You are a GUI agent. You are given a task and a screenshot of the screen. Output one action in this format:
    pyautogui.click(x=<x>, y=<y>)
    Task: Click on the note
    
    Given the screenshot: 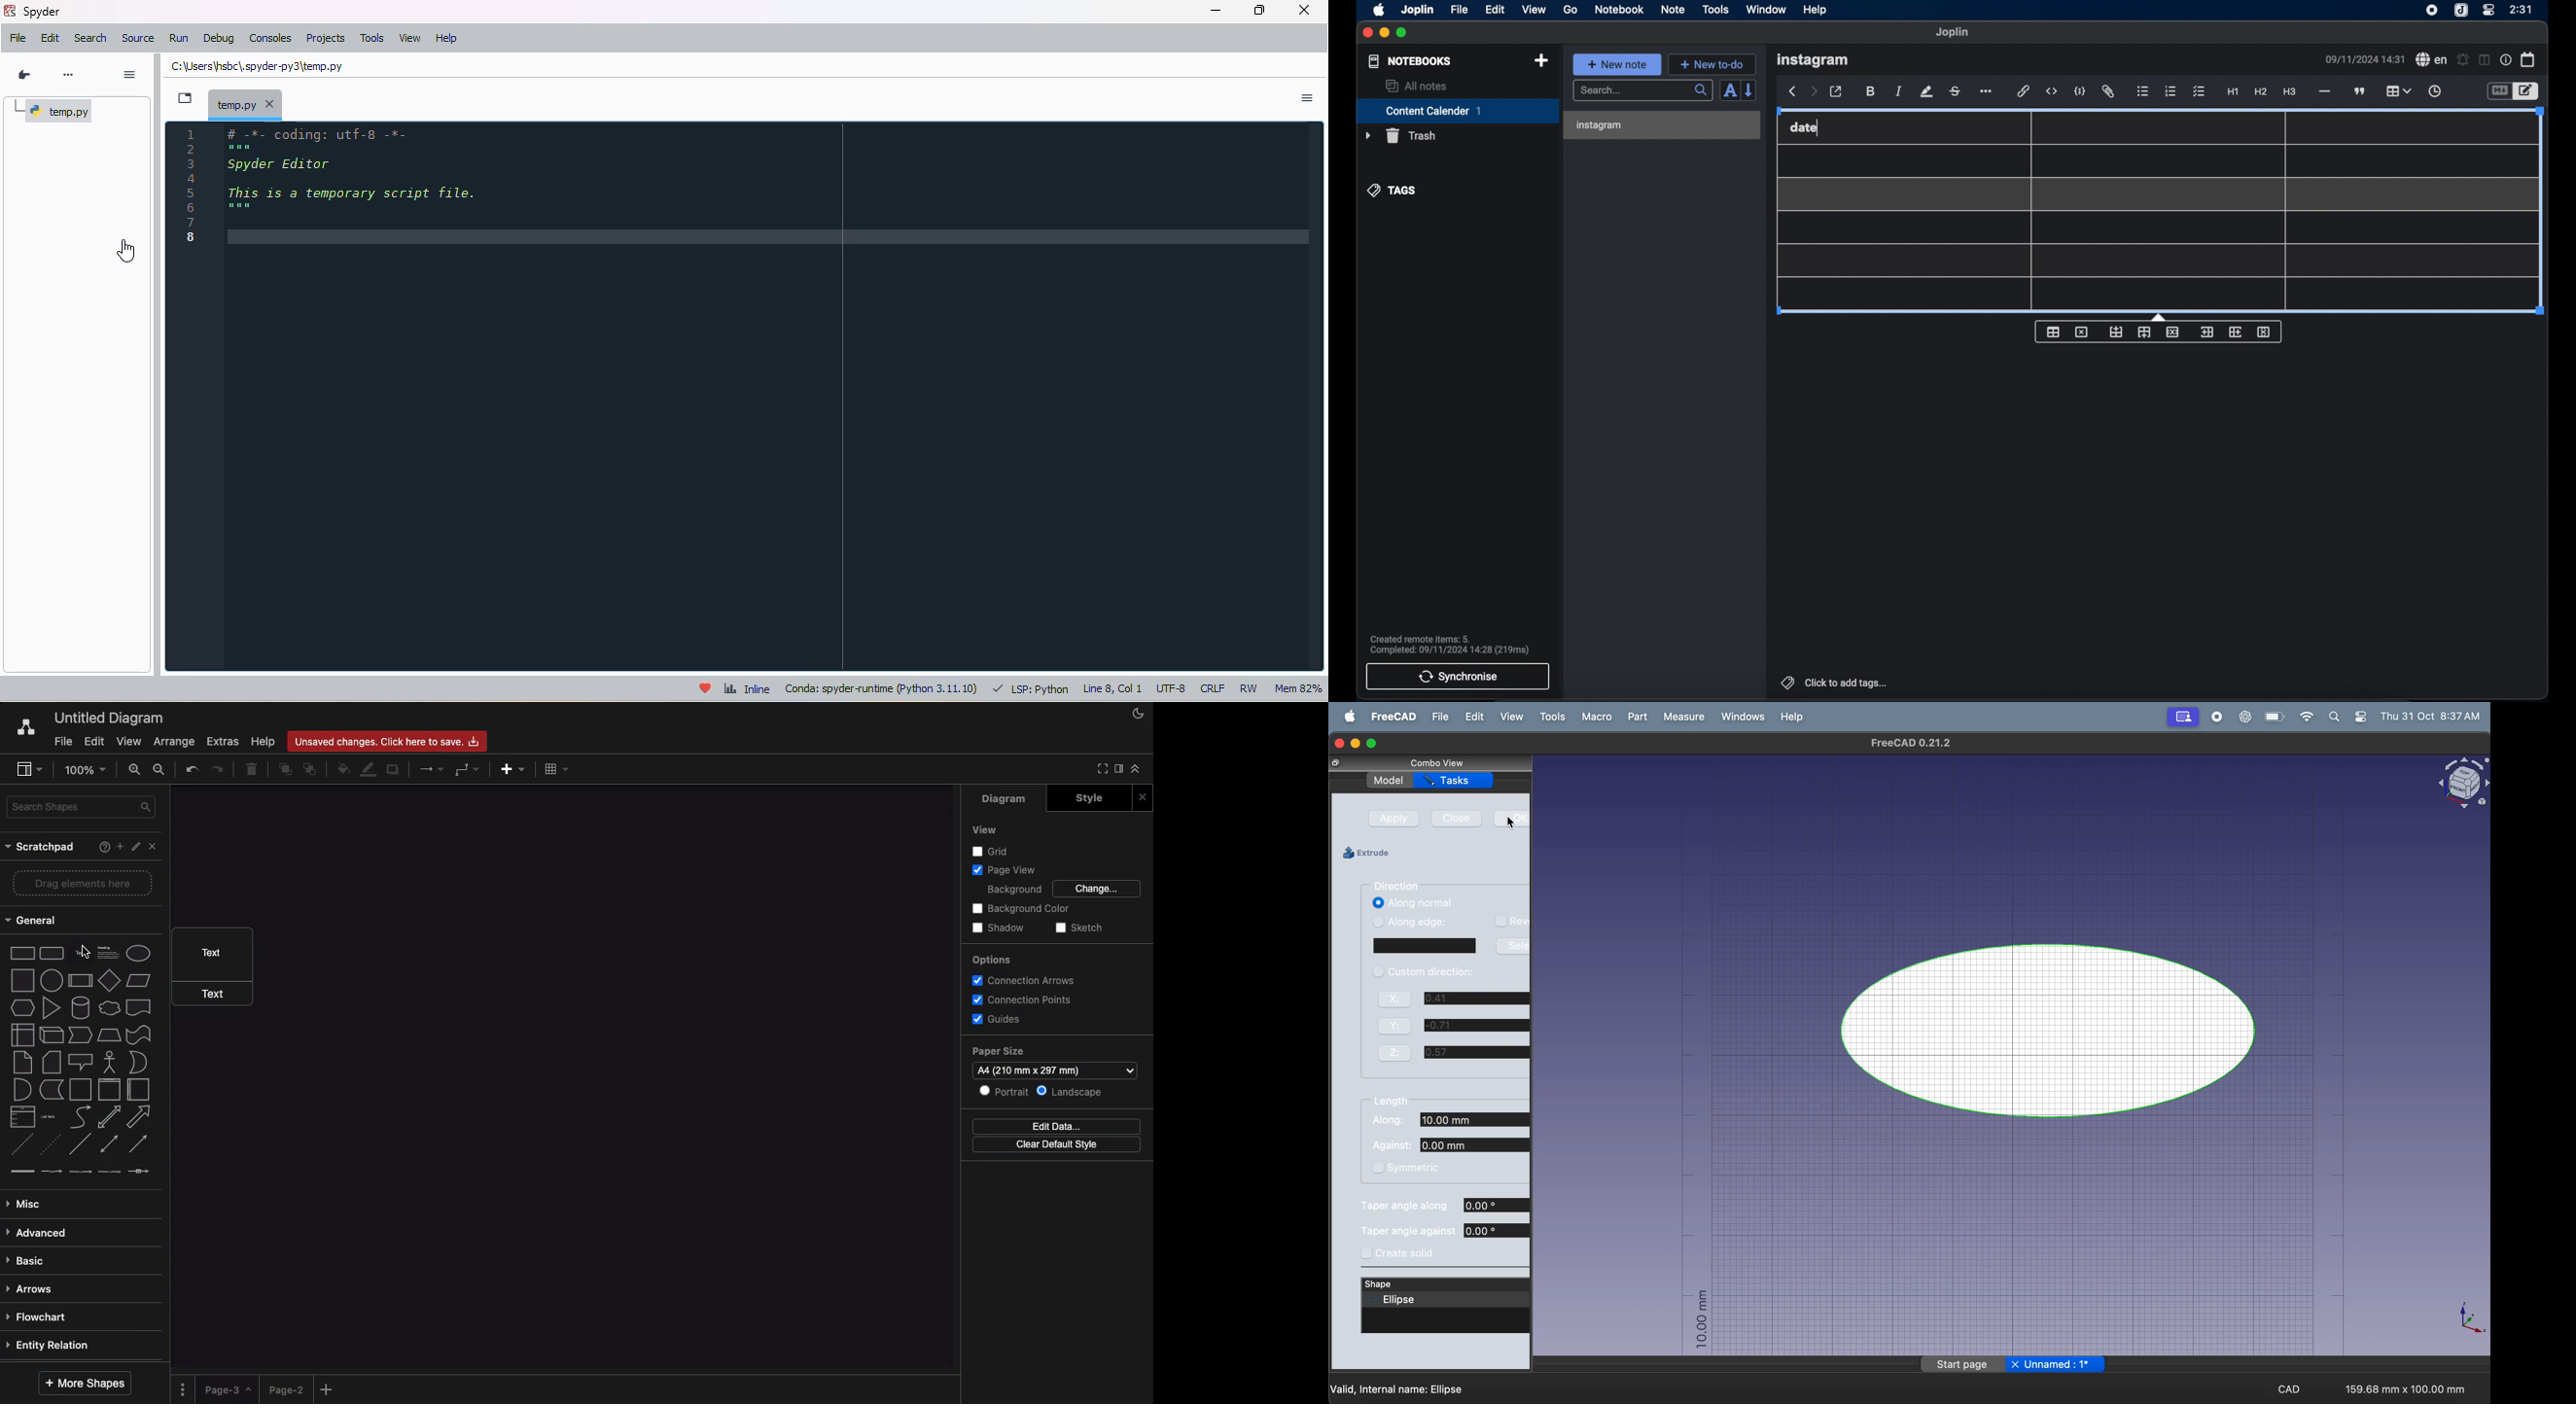 What is the action you would take?
    pyautogui.click(x=1673, y=10)
    